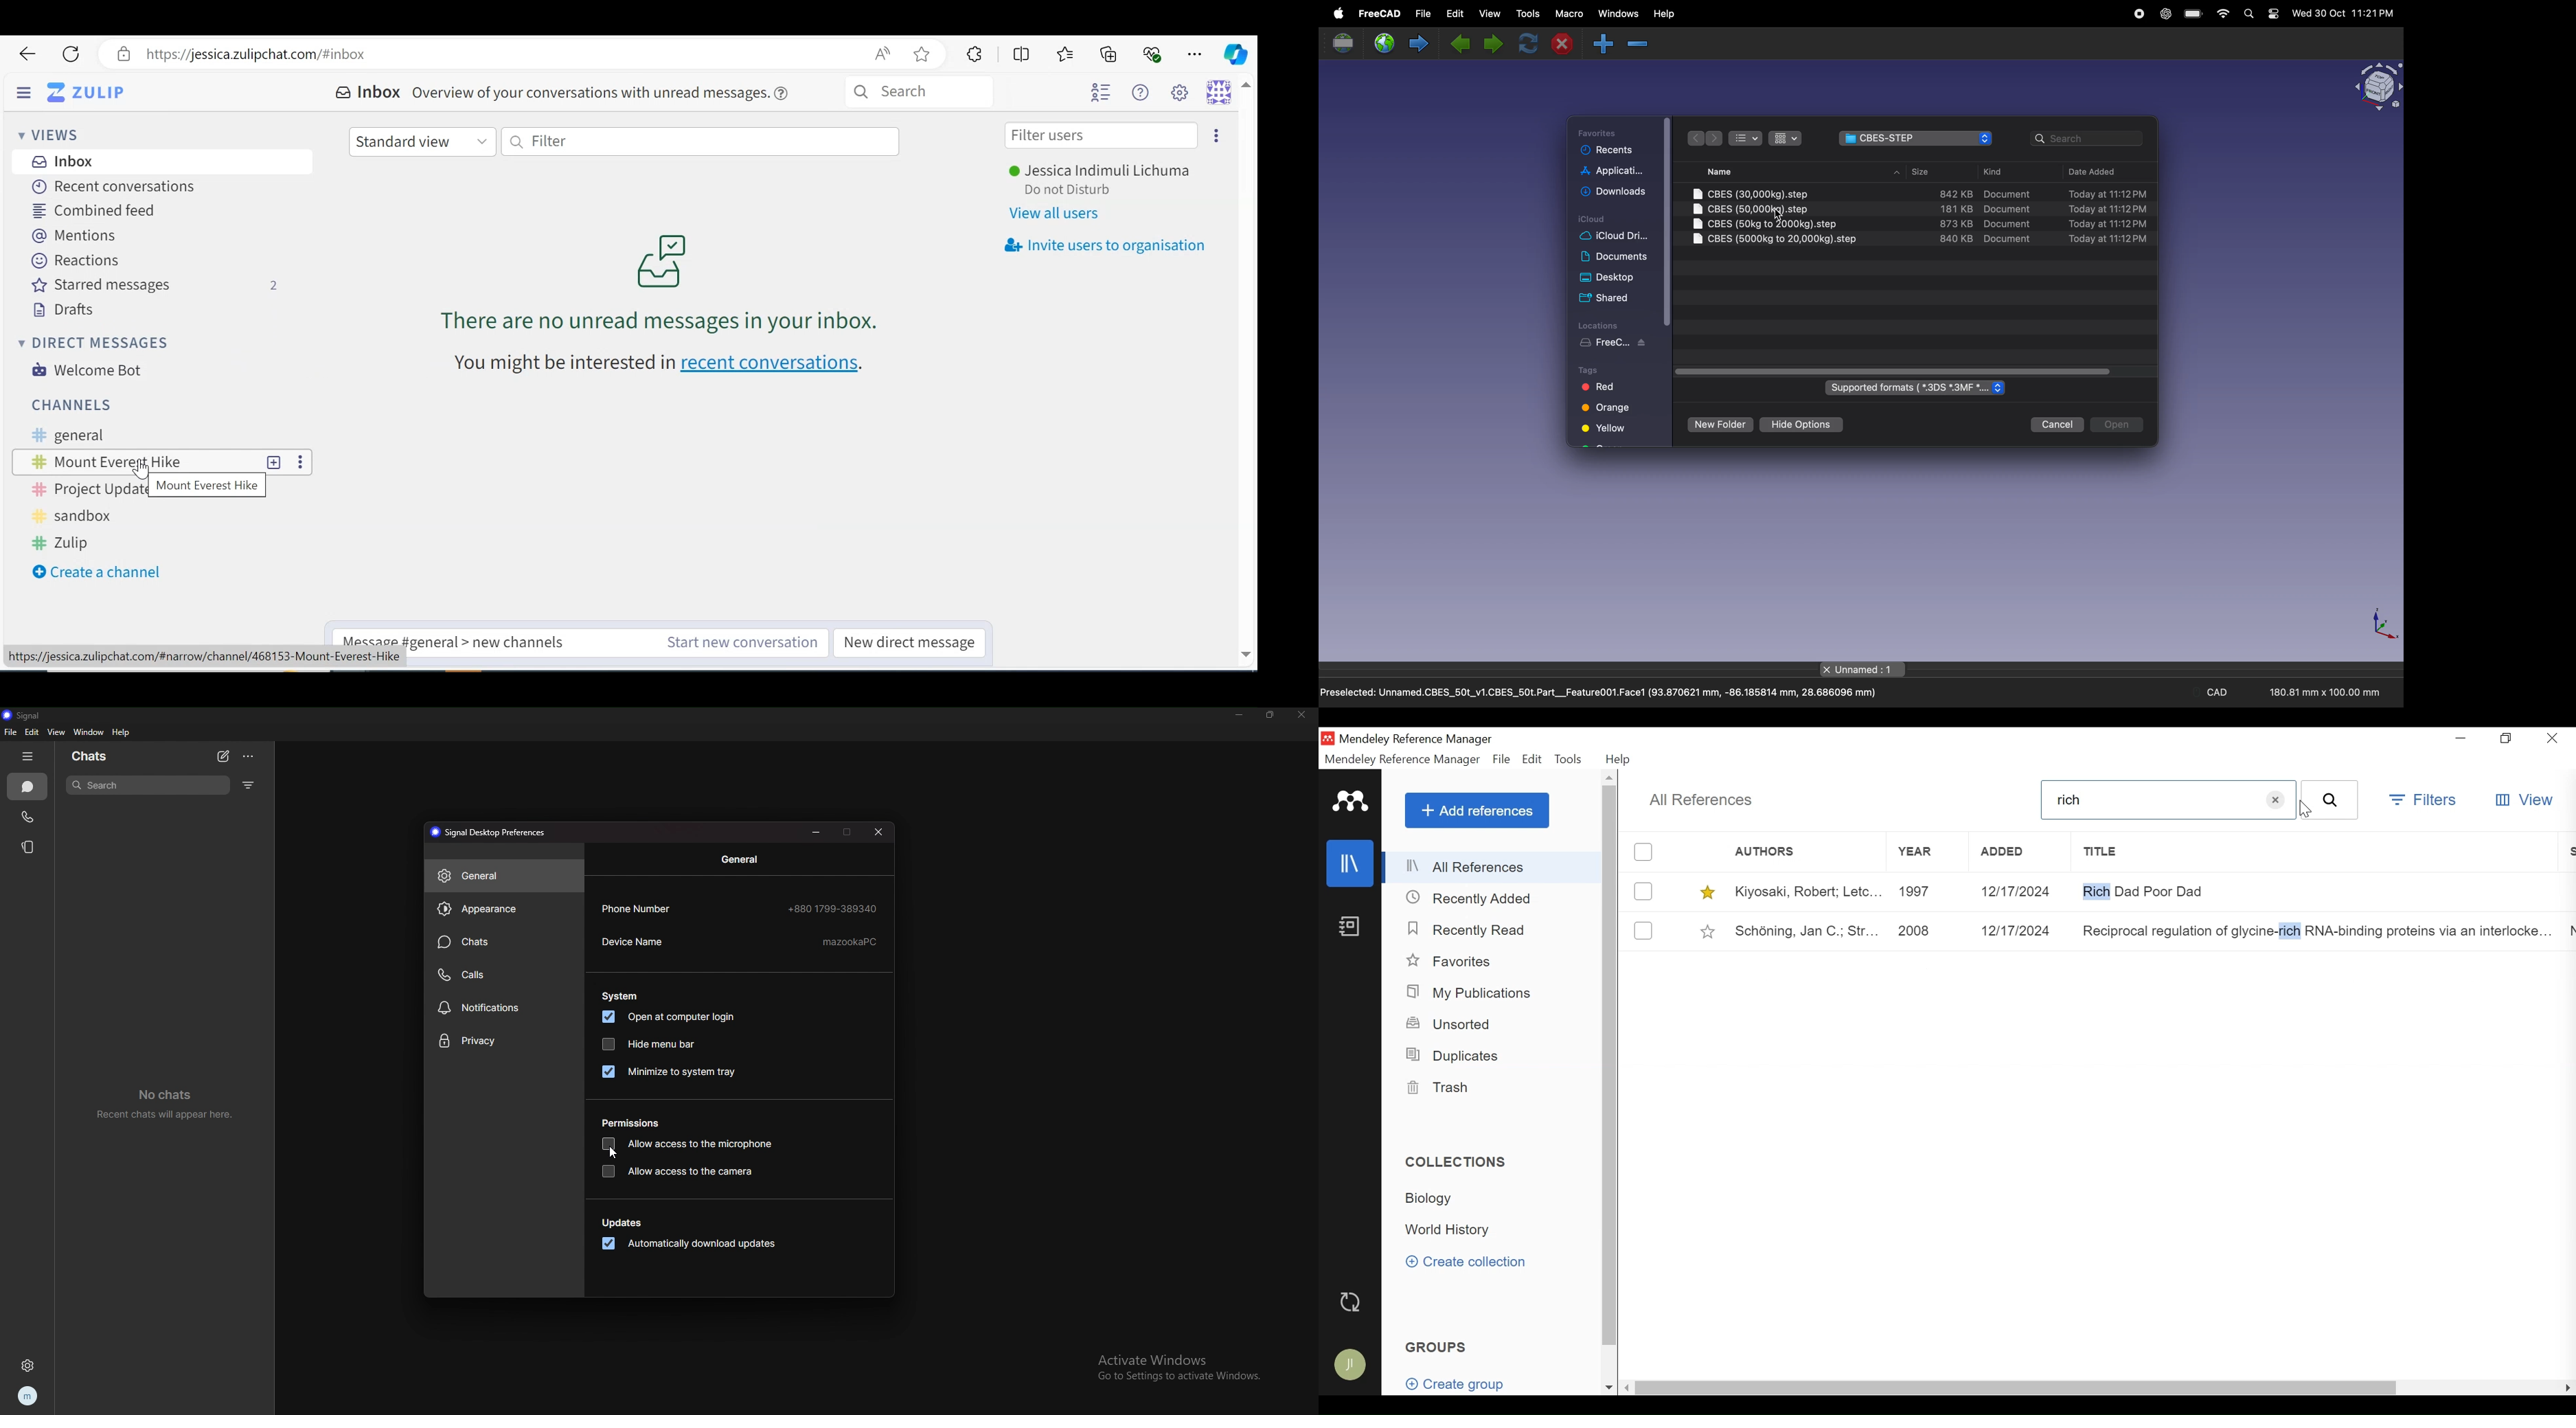  What do you see at coordinates (31, 732) in the screenshot?
I see `edit` at bounding box center [31, 732].